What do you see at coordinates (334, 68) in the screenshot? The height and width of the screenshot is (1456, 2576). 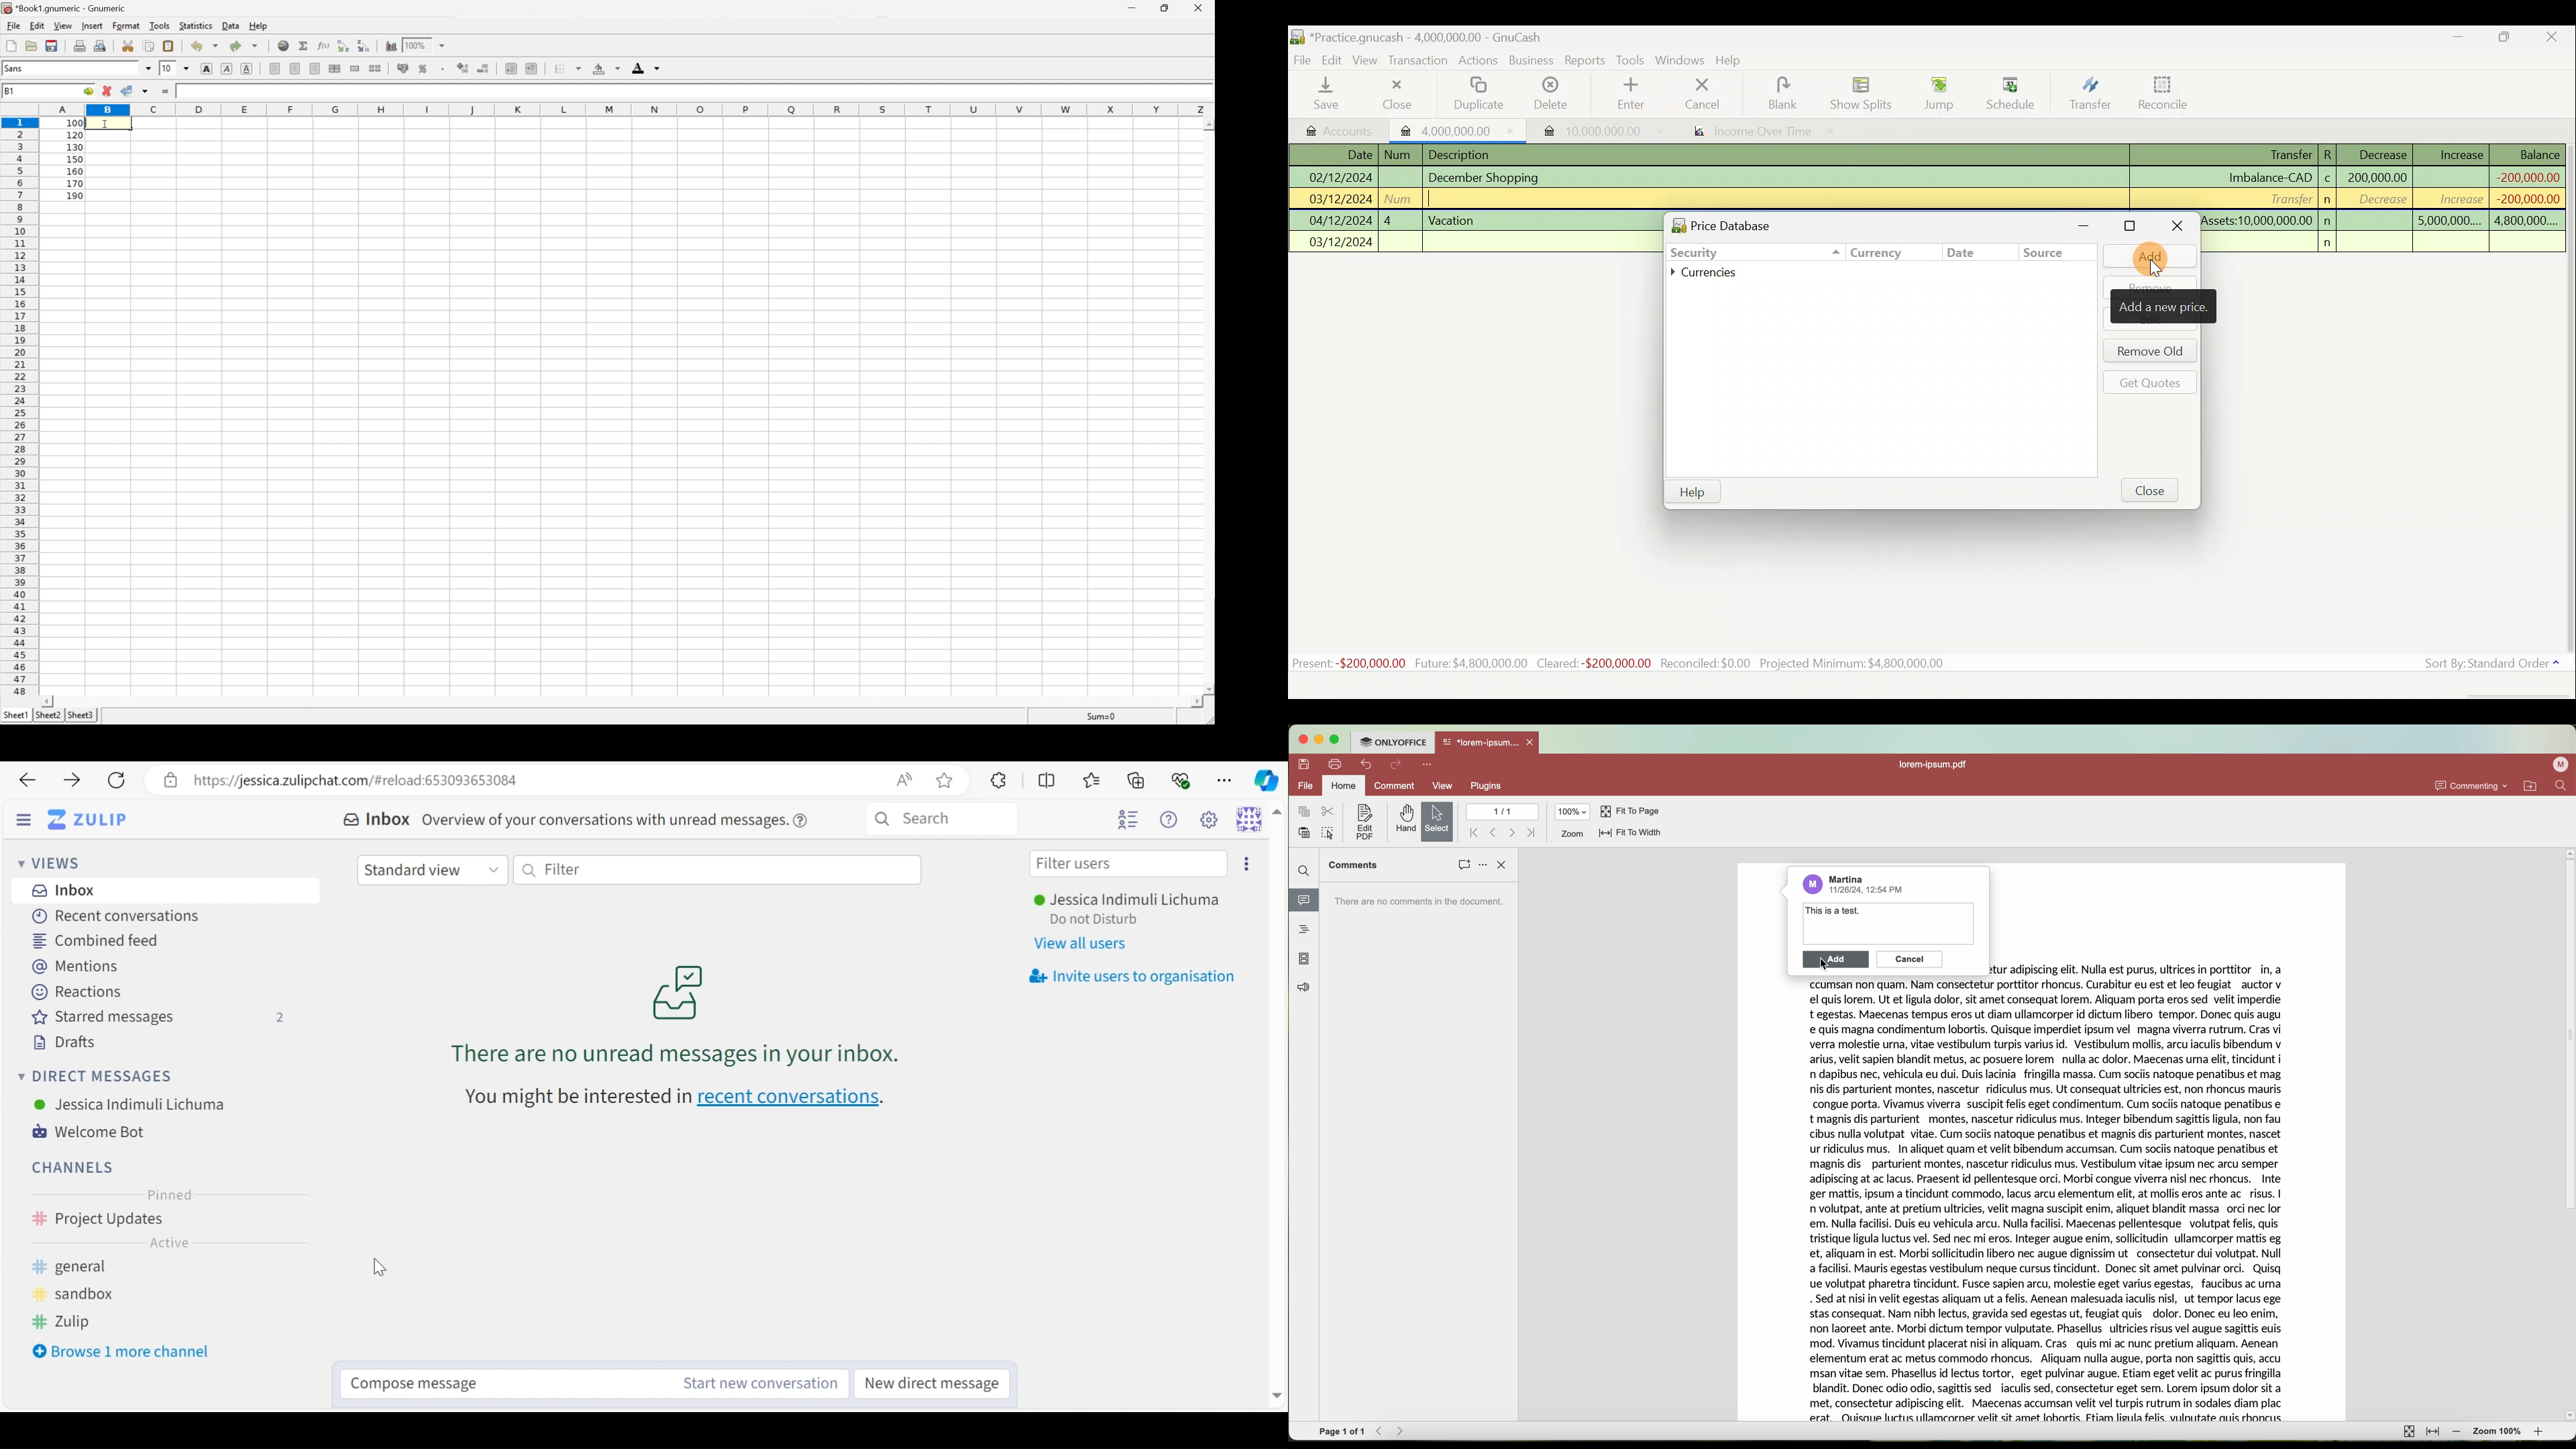 I see `Center horizontally across selection` at bounding box center [334, 68].